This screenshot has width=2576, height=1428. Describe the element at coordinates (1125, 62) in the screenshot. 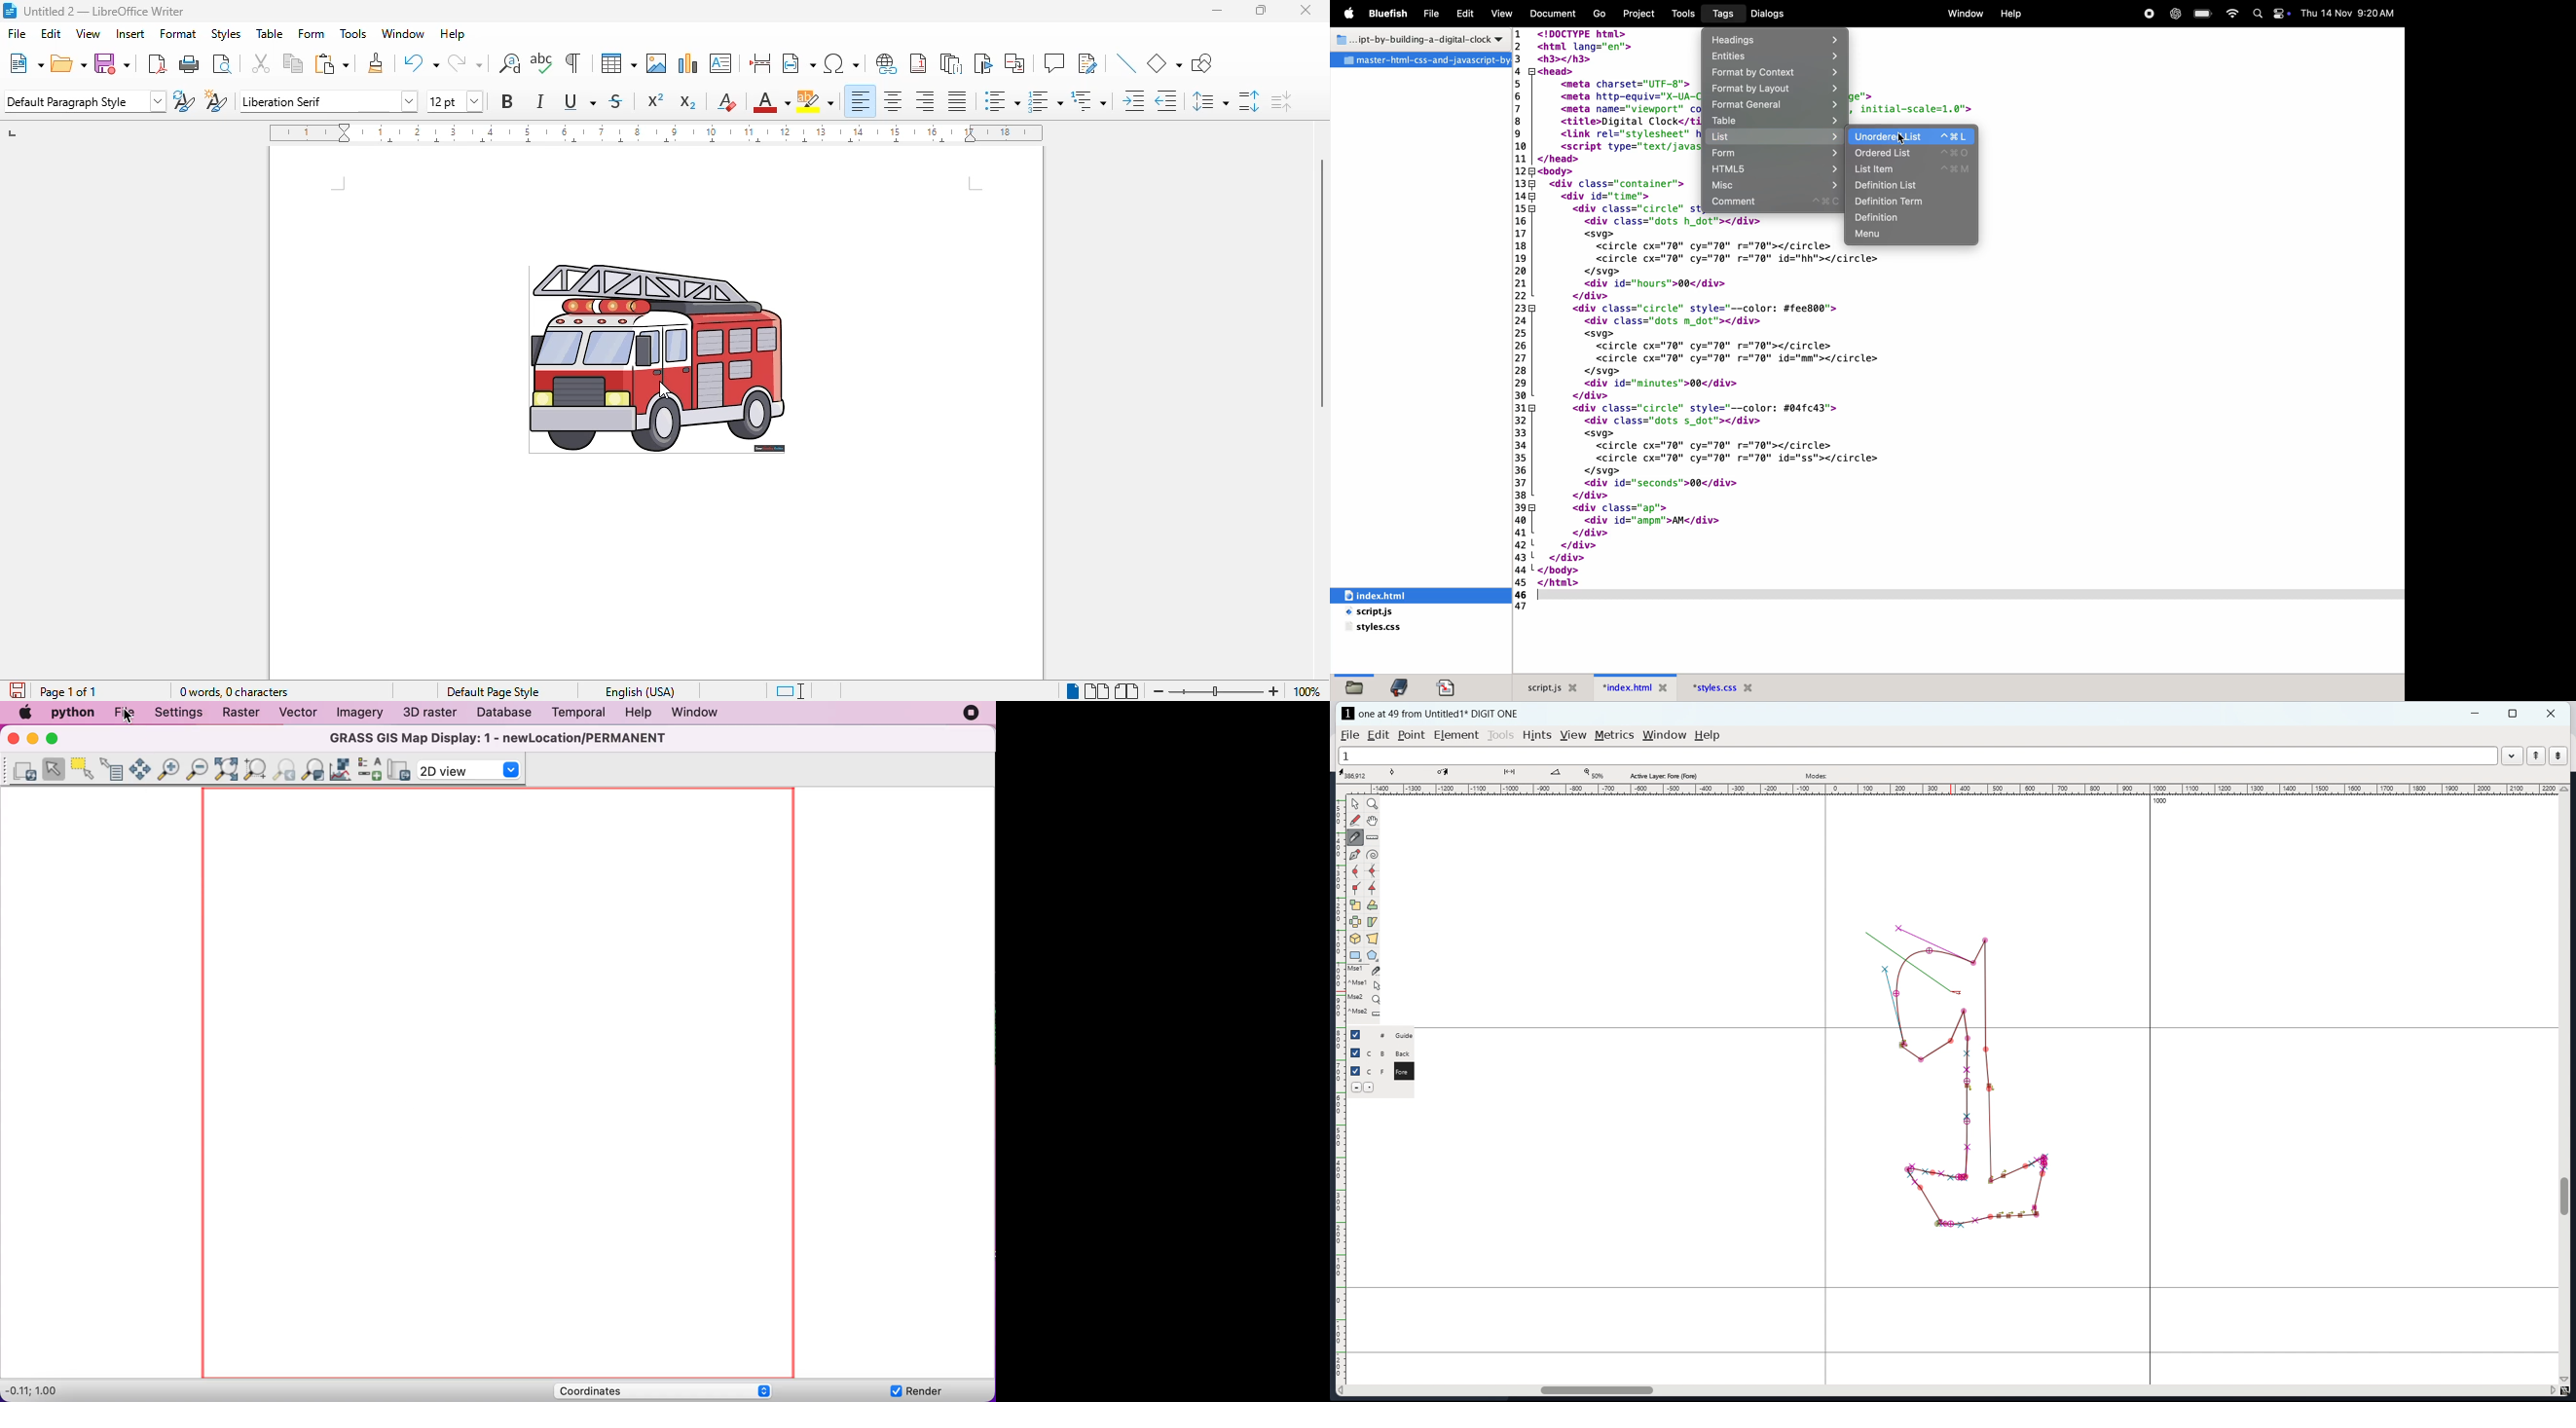

I see `insert line` at that location.